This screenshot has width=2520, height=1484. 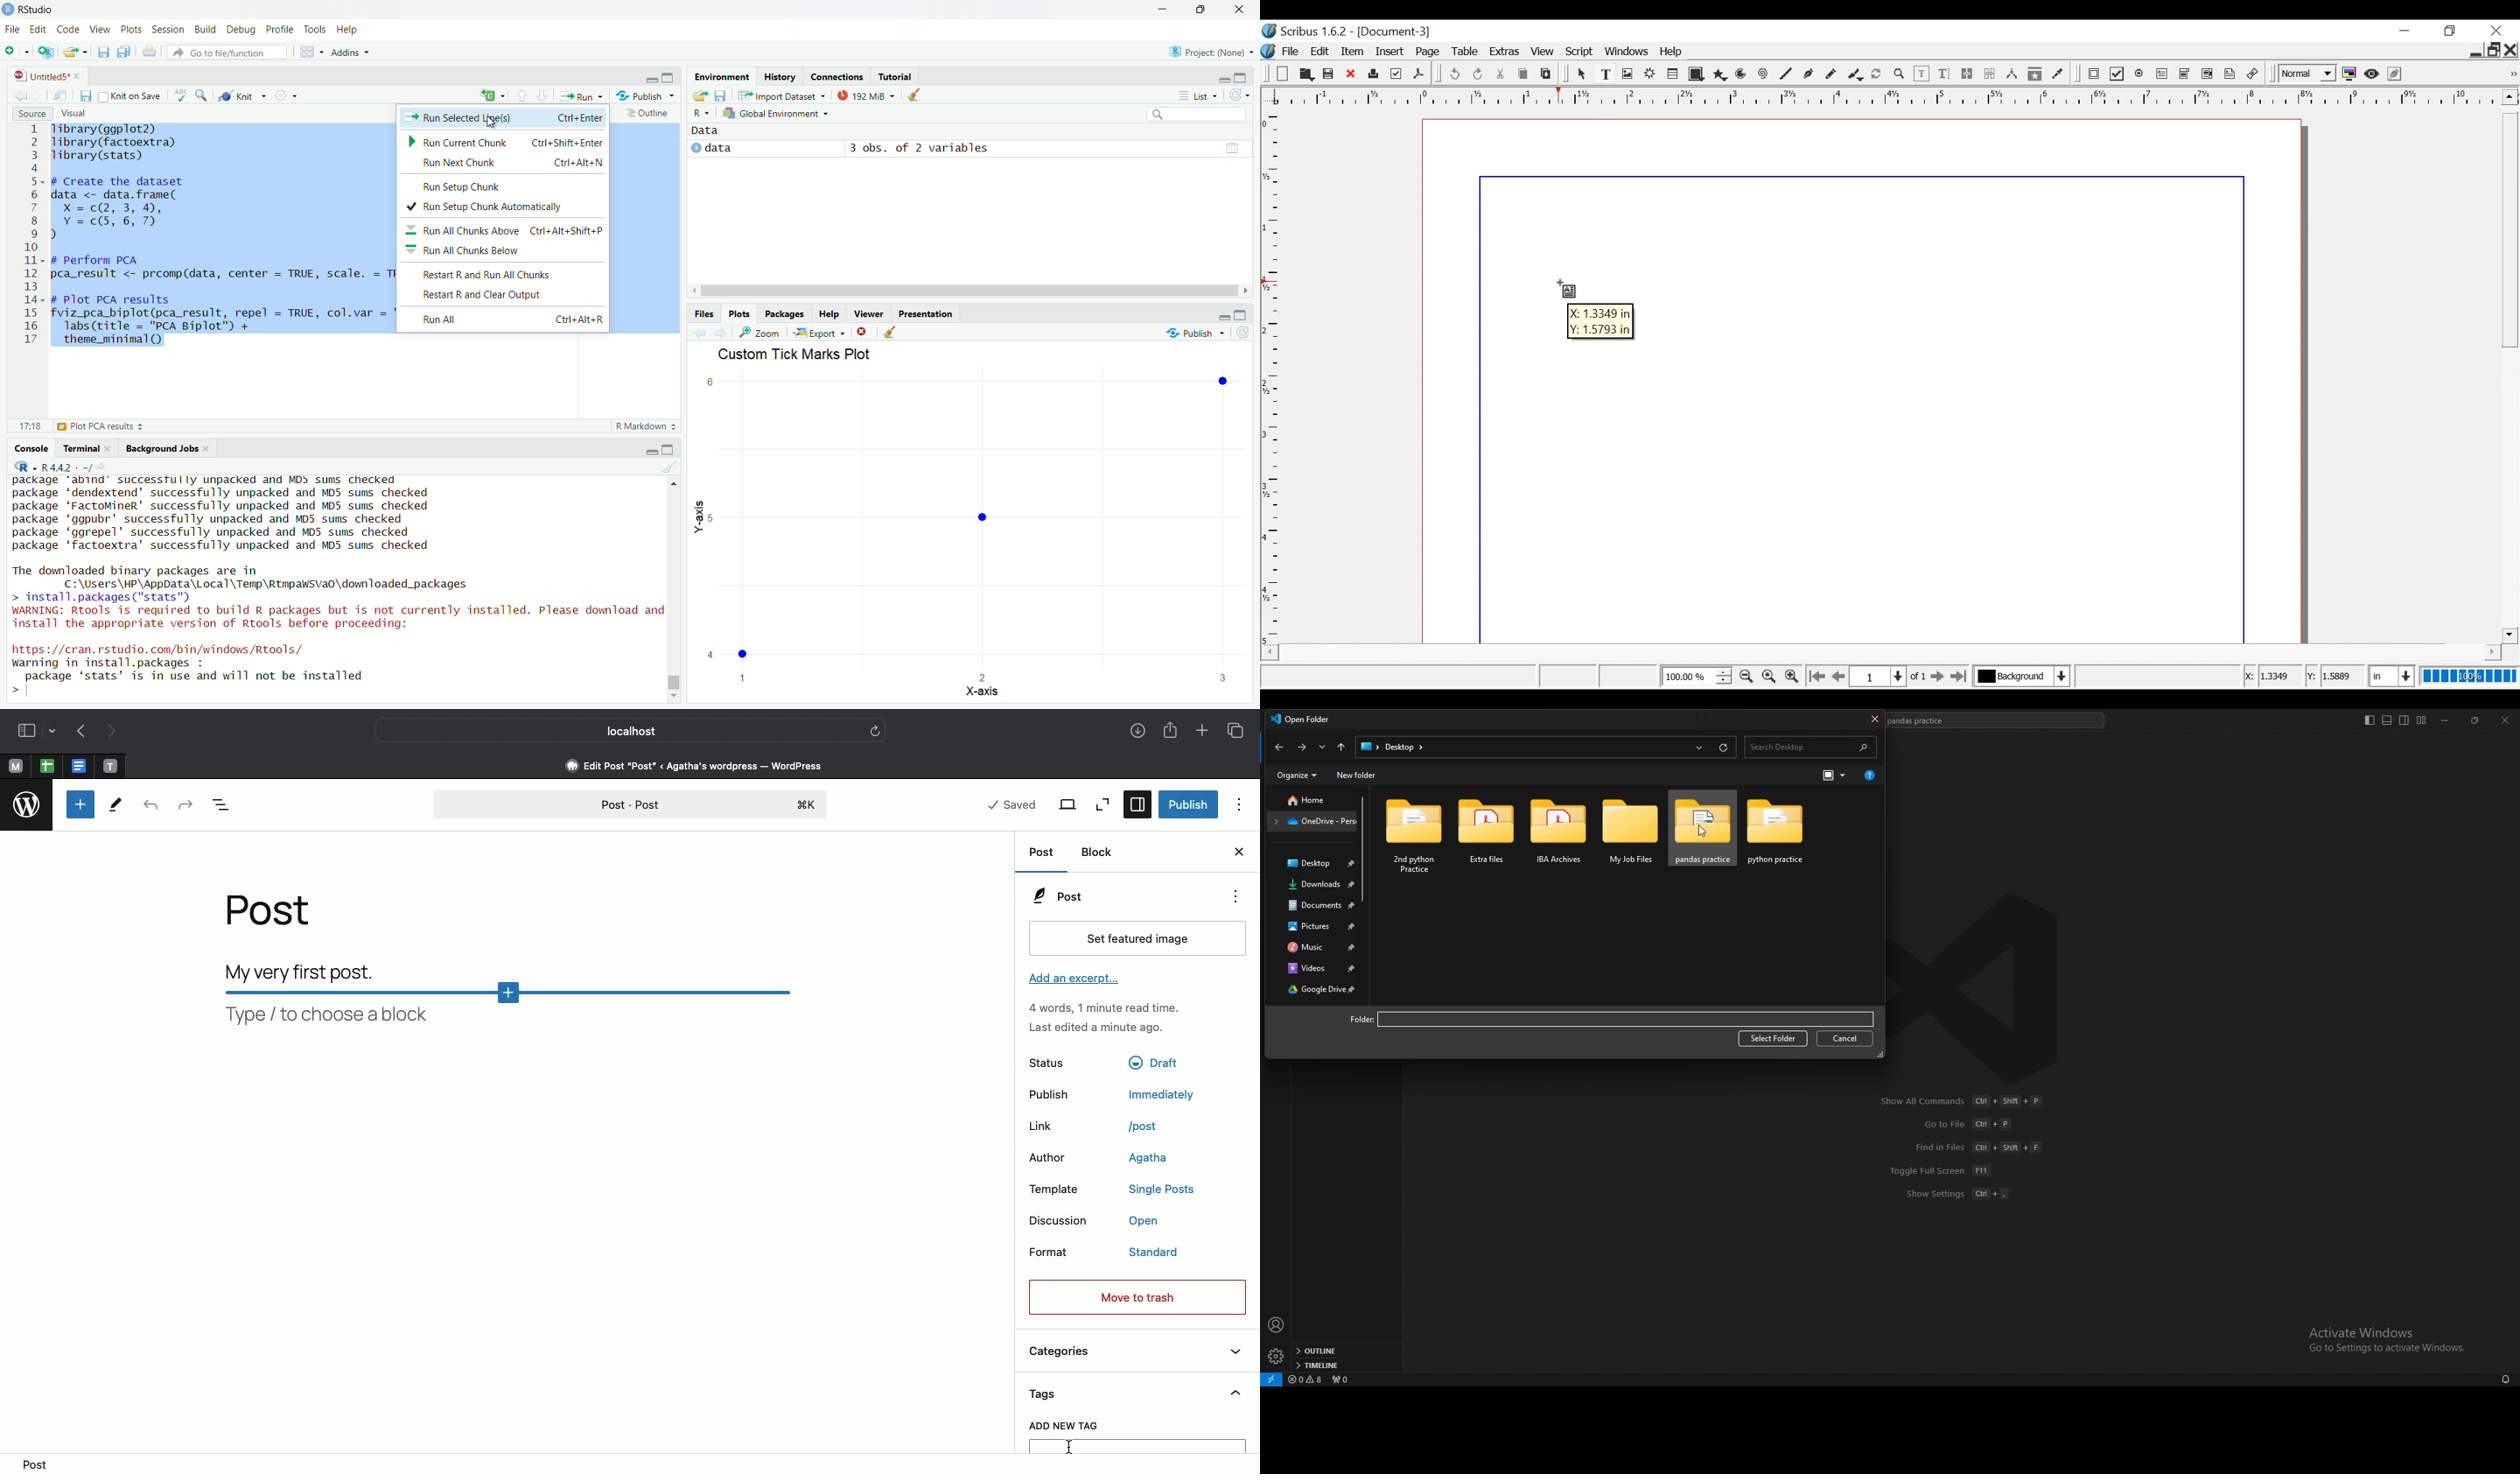 What do you see at coordinates (284, 94) in the screenshot?
I see `settings` at bounding box center [284, 94].